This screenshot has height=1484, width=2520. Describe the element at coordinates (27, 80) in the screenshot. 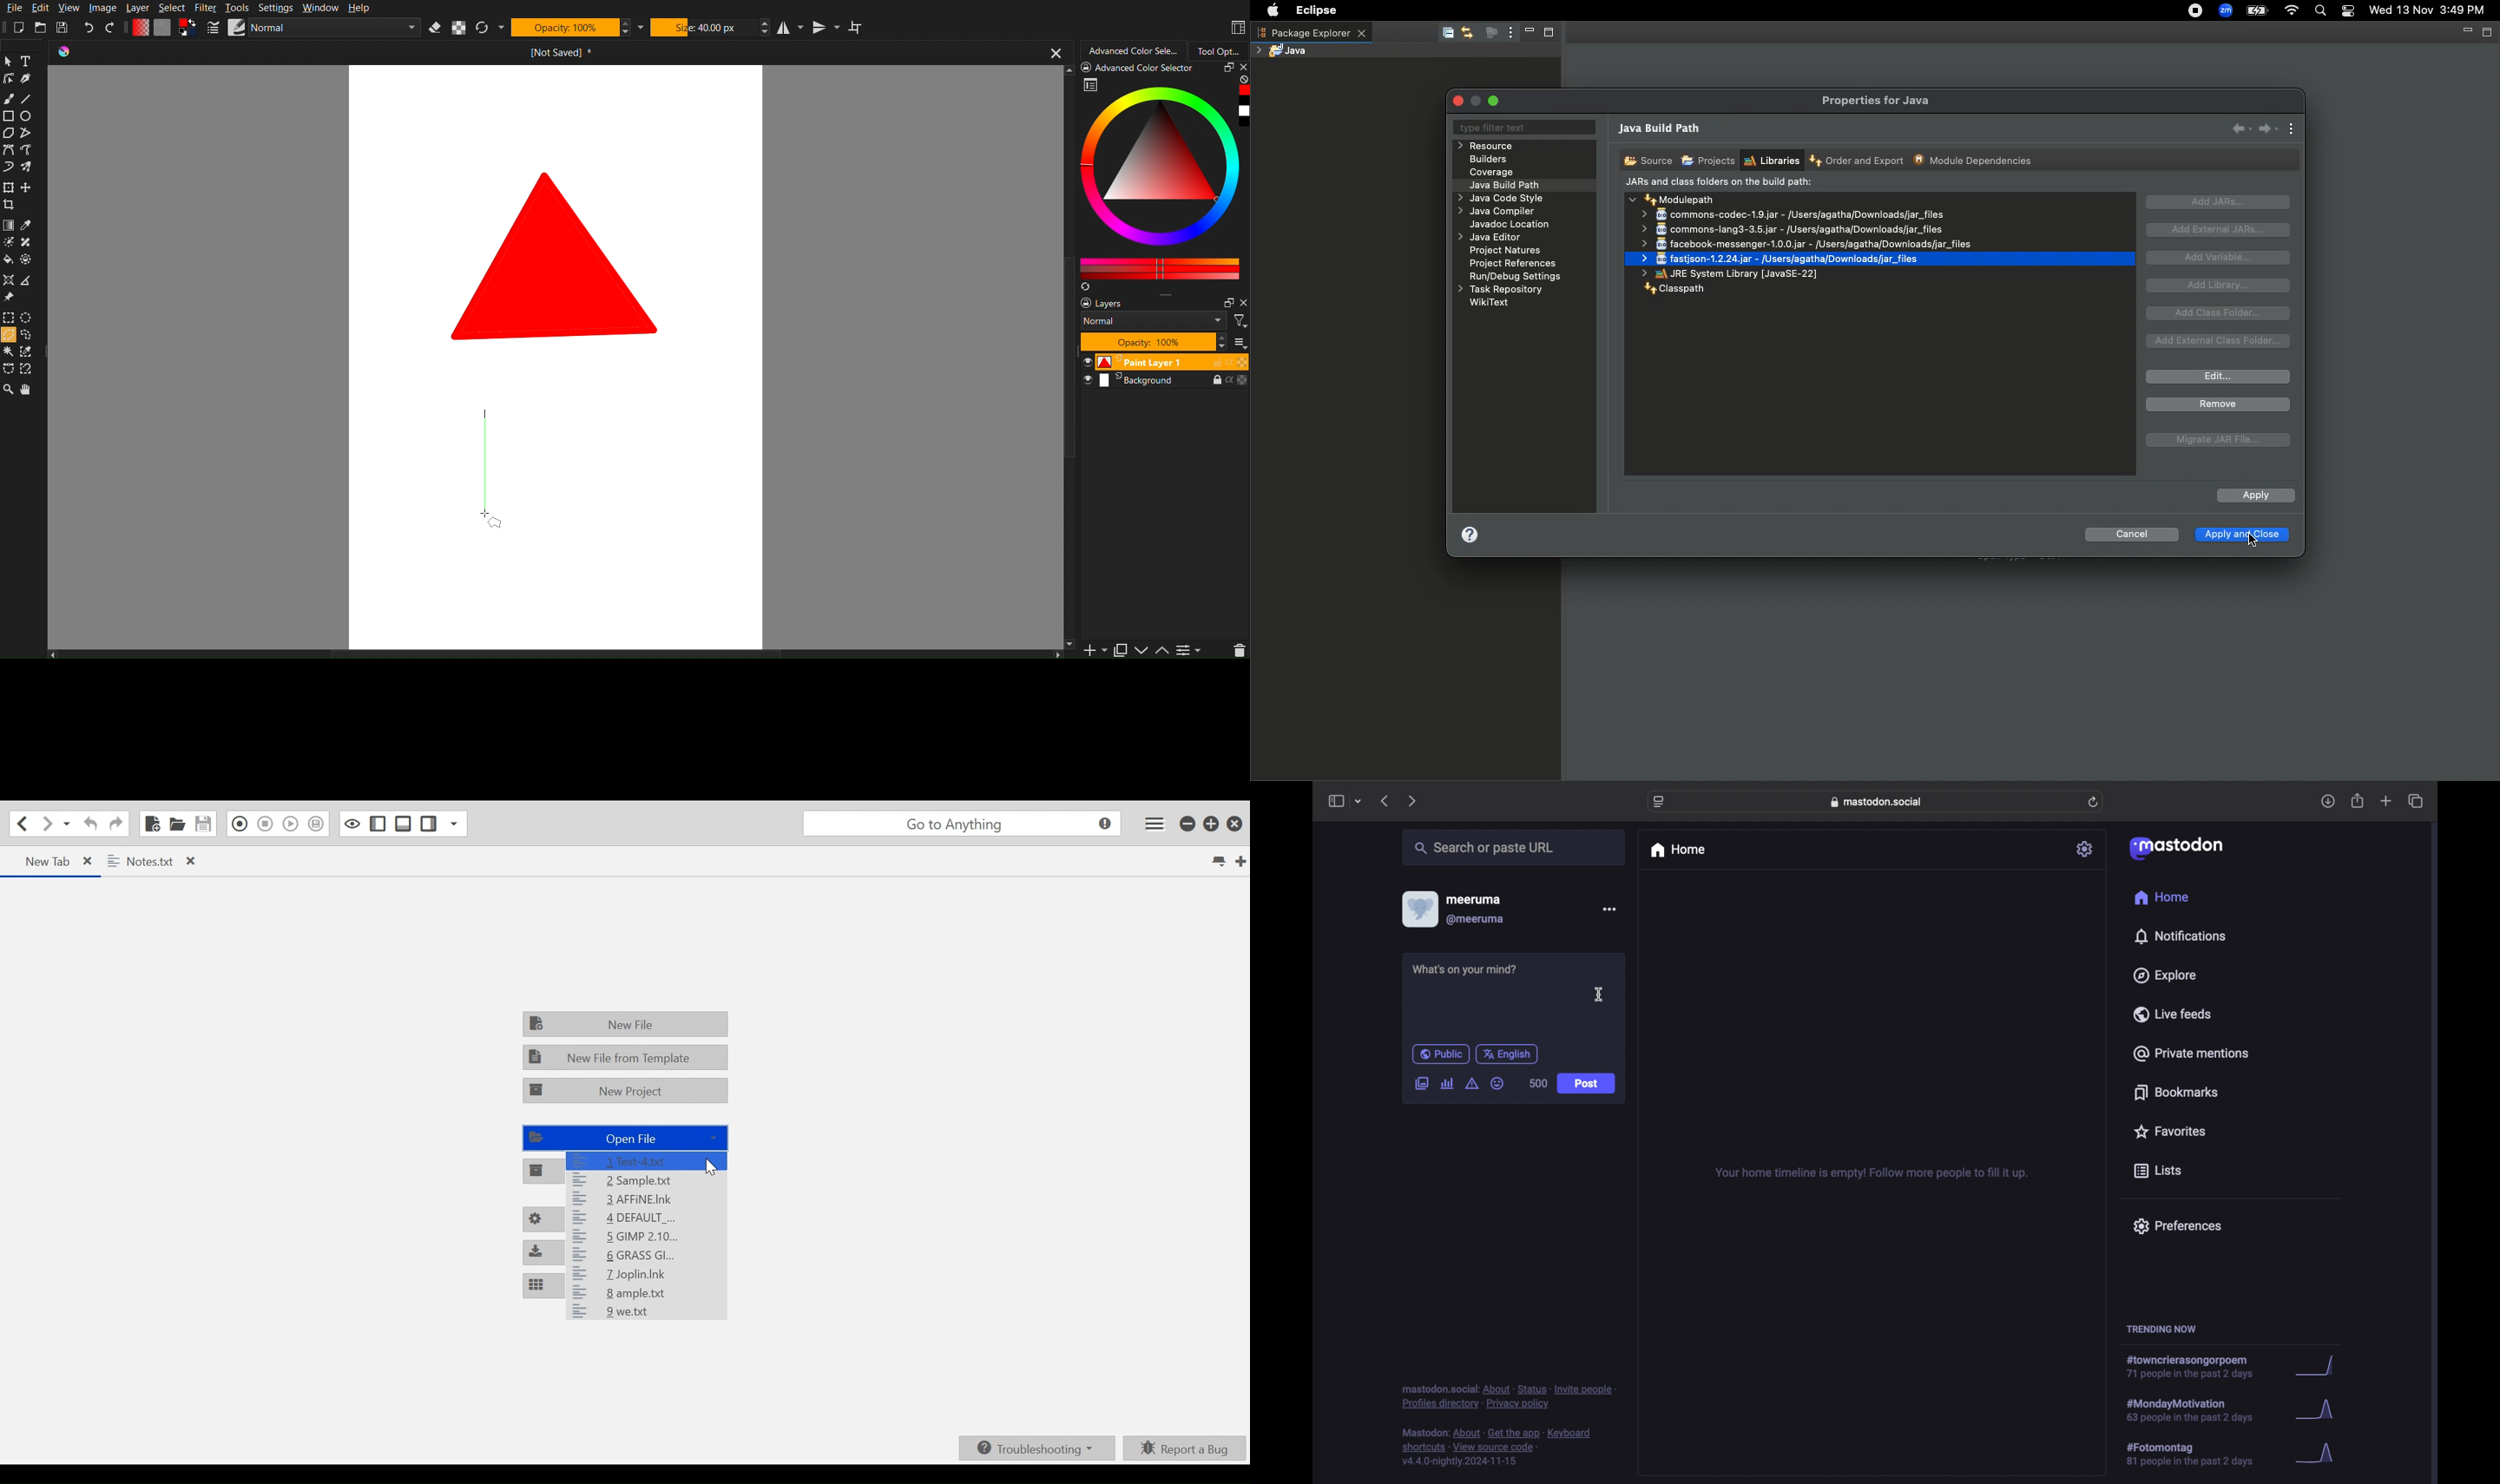

I see `Pen` at that location.